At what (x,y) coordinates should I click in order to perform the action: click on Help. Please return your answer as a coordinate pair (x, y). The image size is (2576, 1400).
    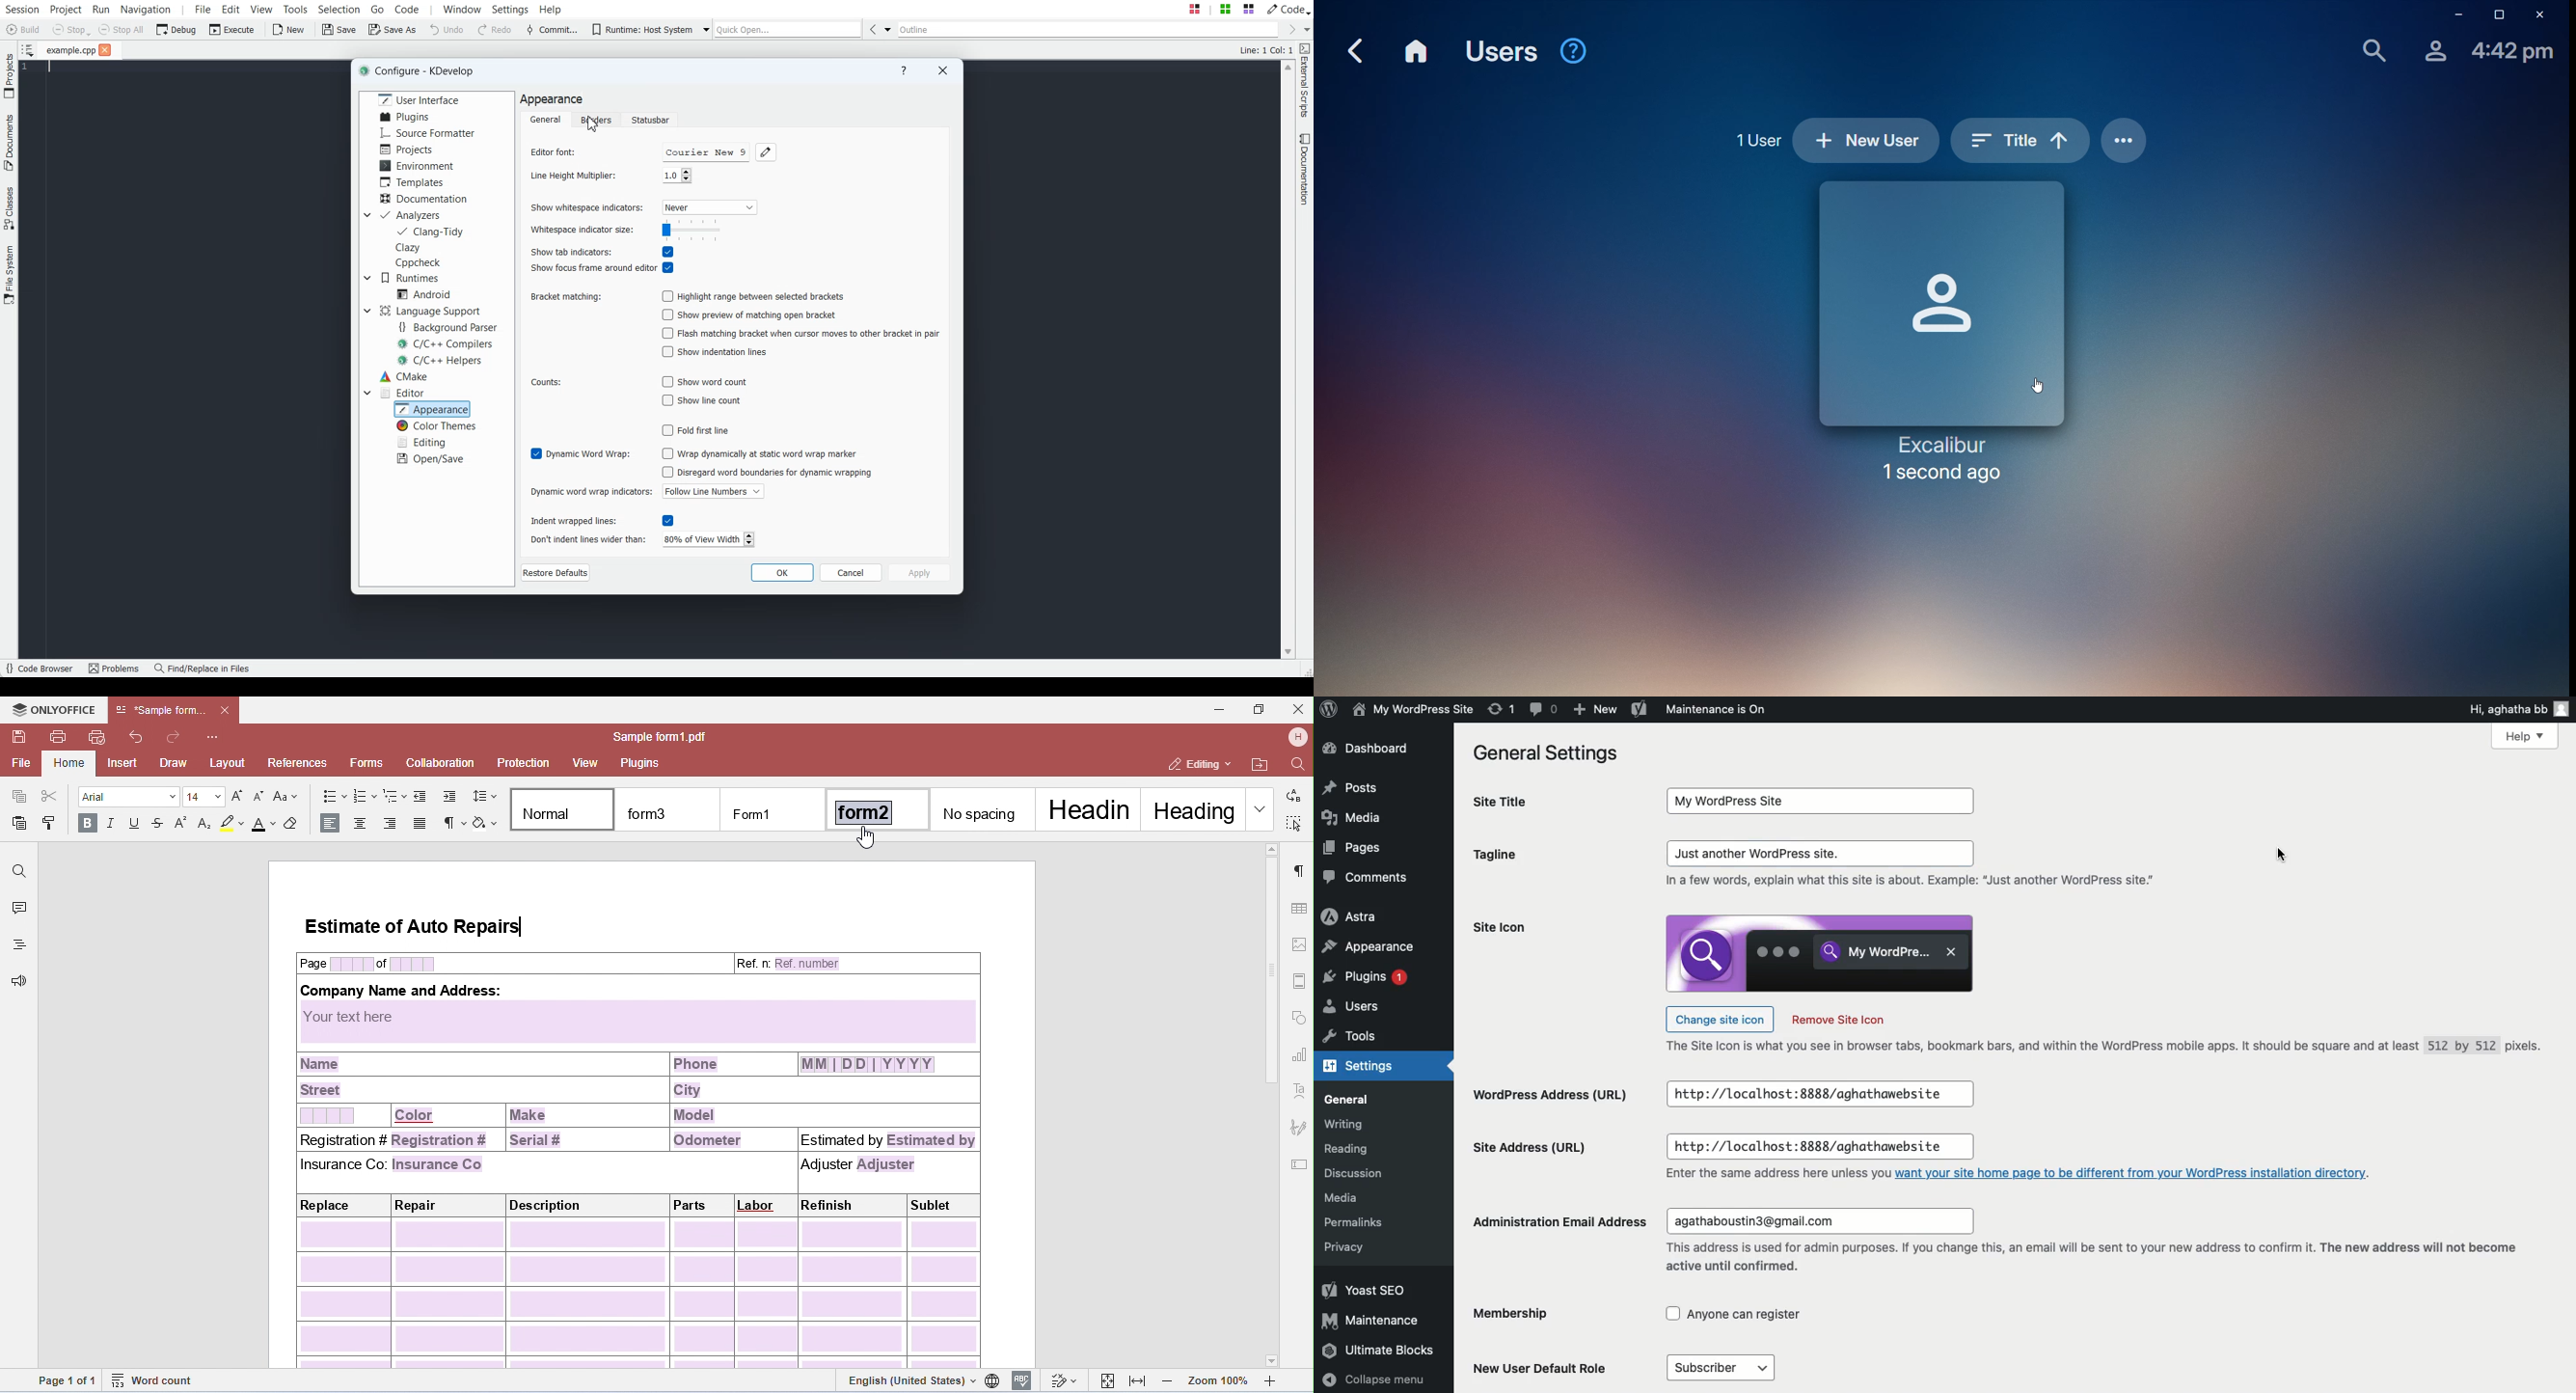
    Looking at the image, I should click on (2525, 735).